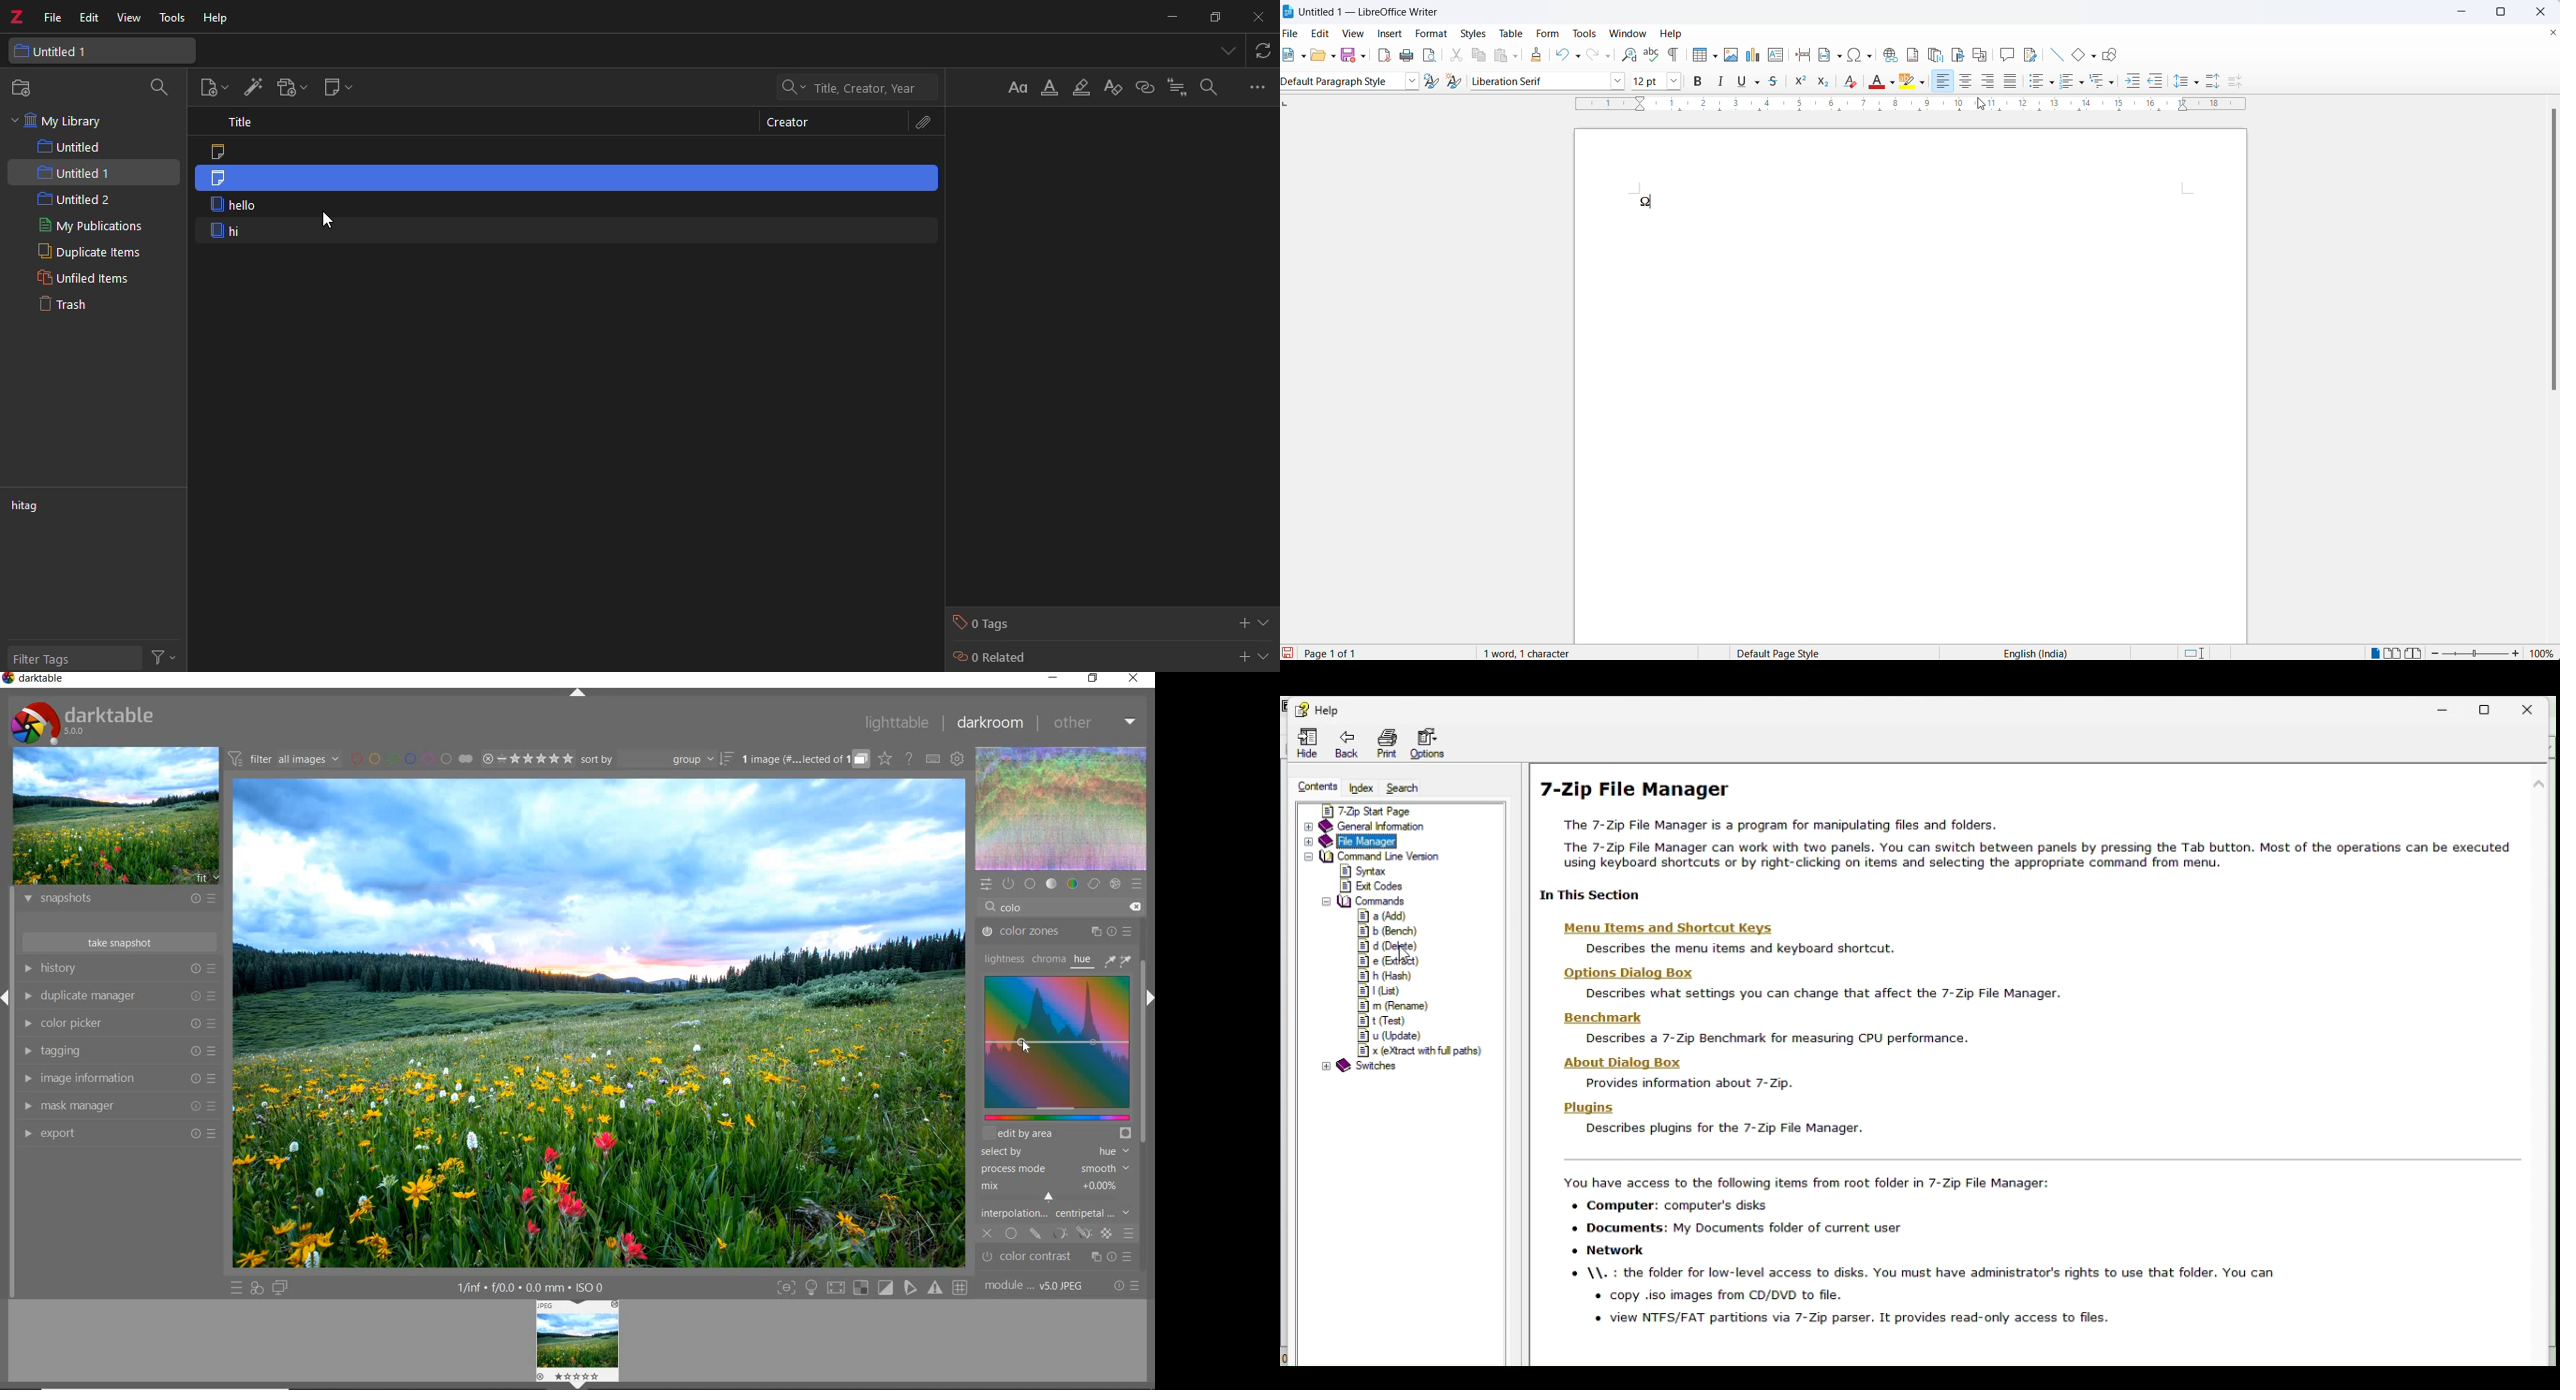 The image size is (2576, 1400). I want to click on picker tools, so click(1120, 960).